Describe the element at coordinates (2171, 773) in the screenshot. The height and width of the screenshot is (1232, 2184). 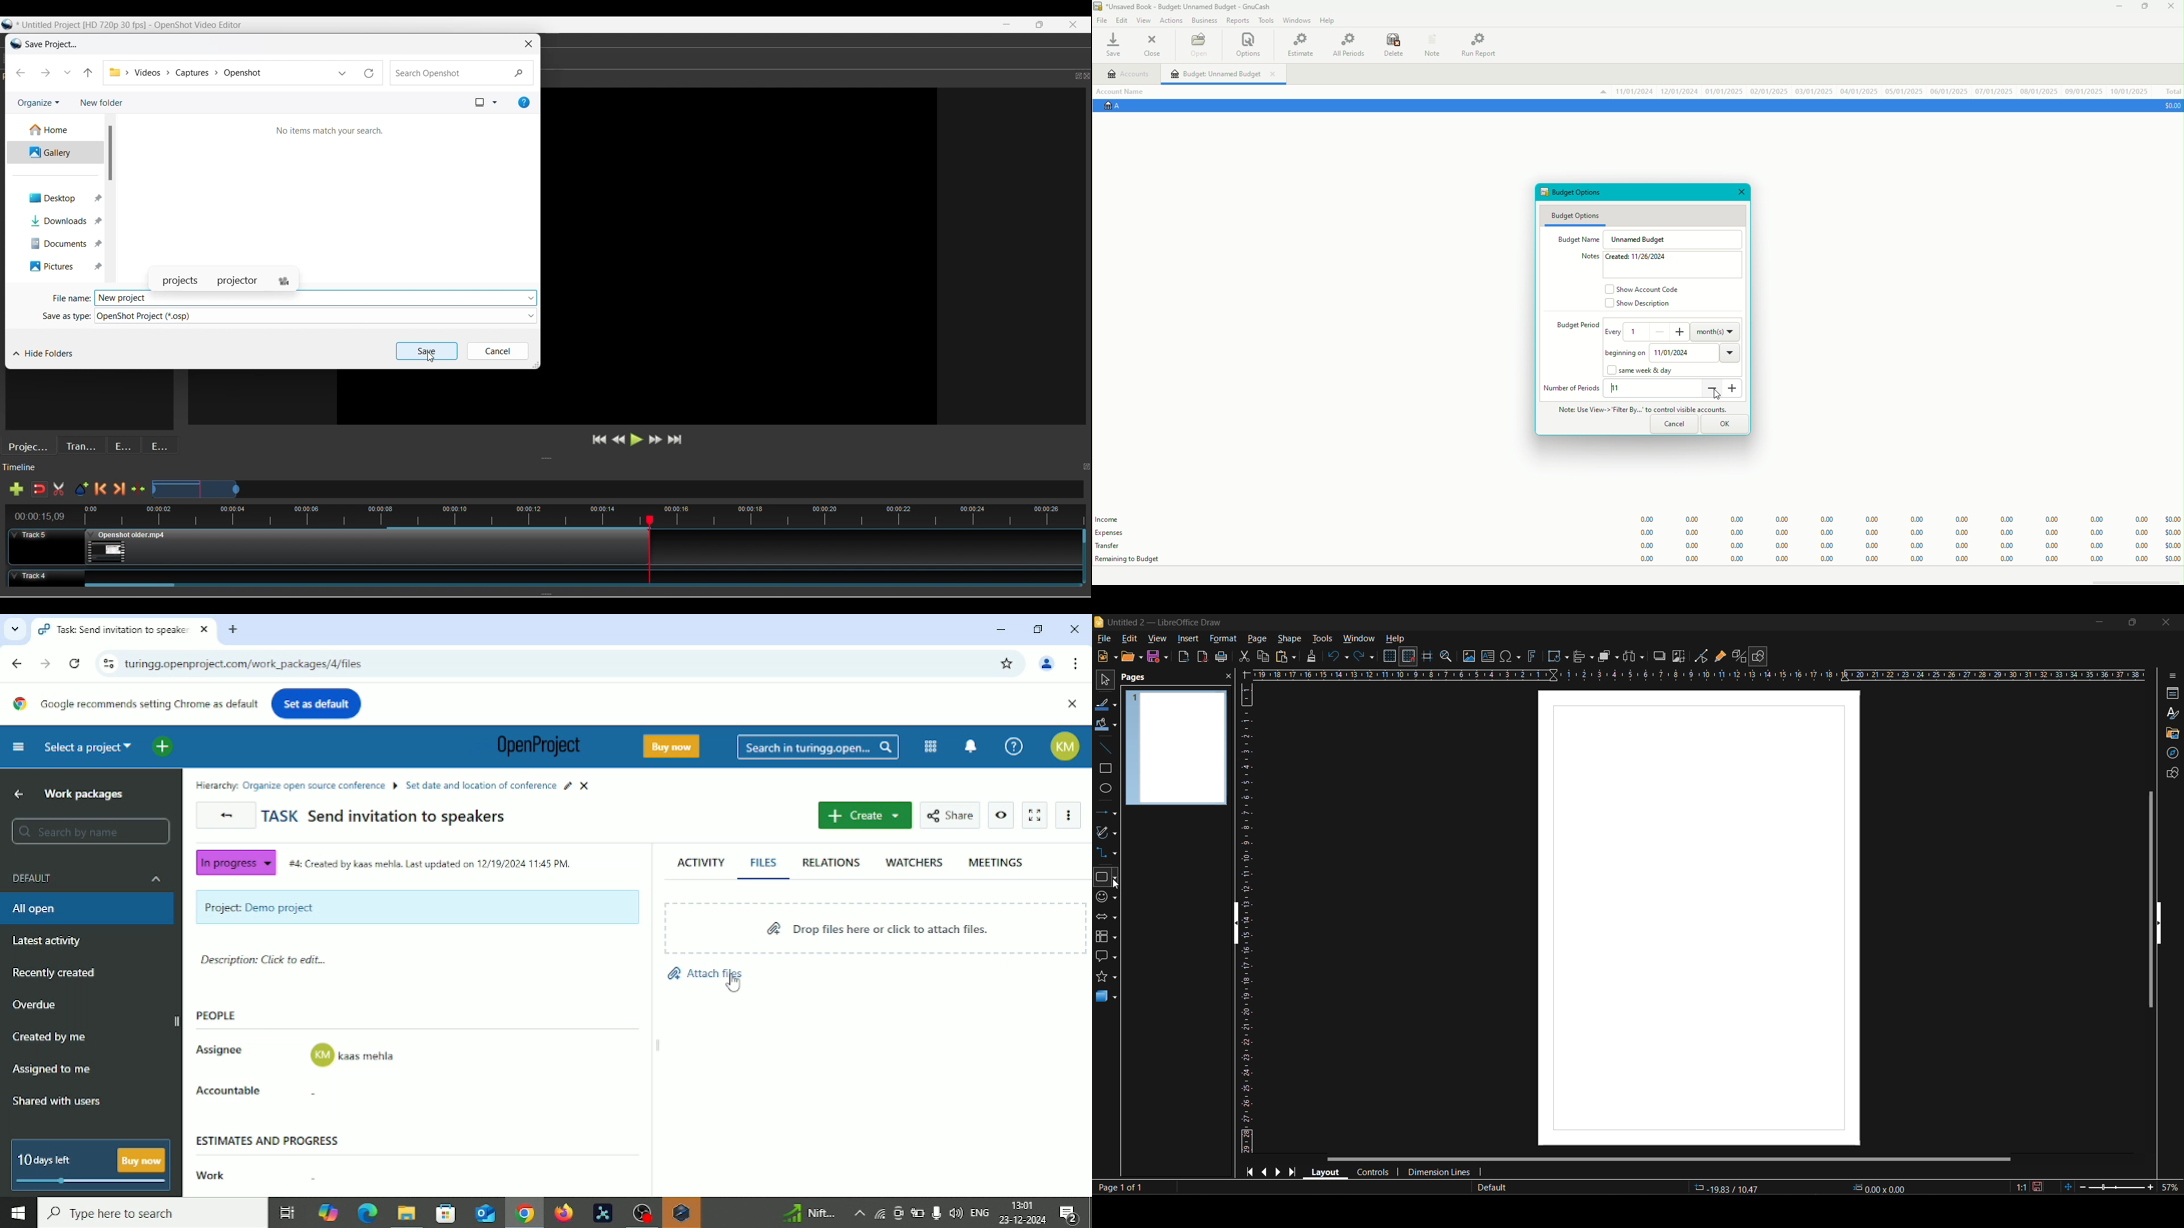
I see `shapes` at that location.